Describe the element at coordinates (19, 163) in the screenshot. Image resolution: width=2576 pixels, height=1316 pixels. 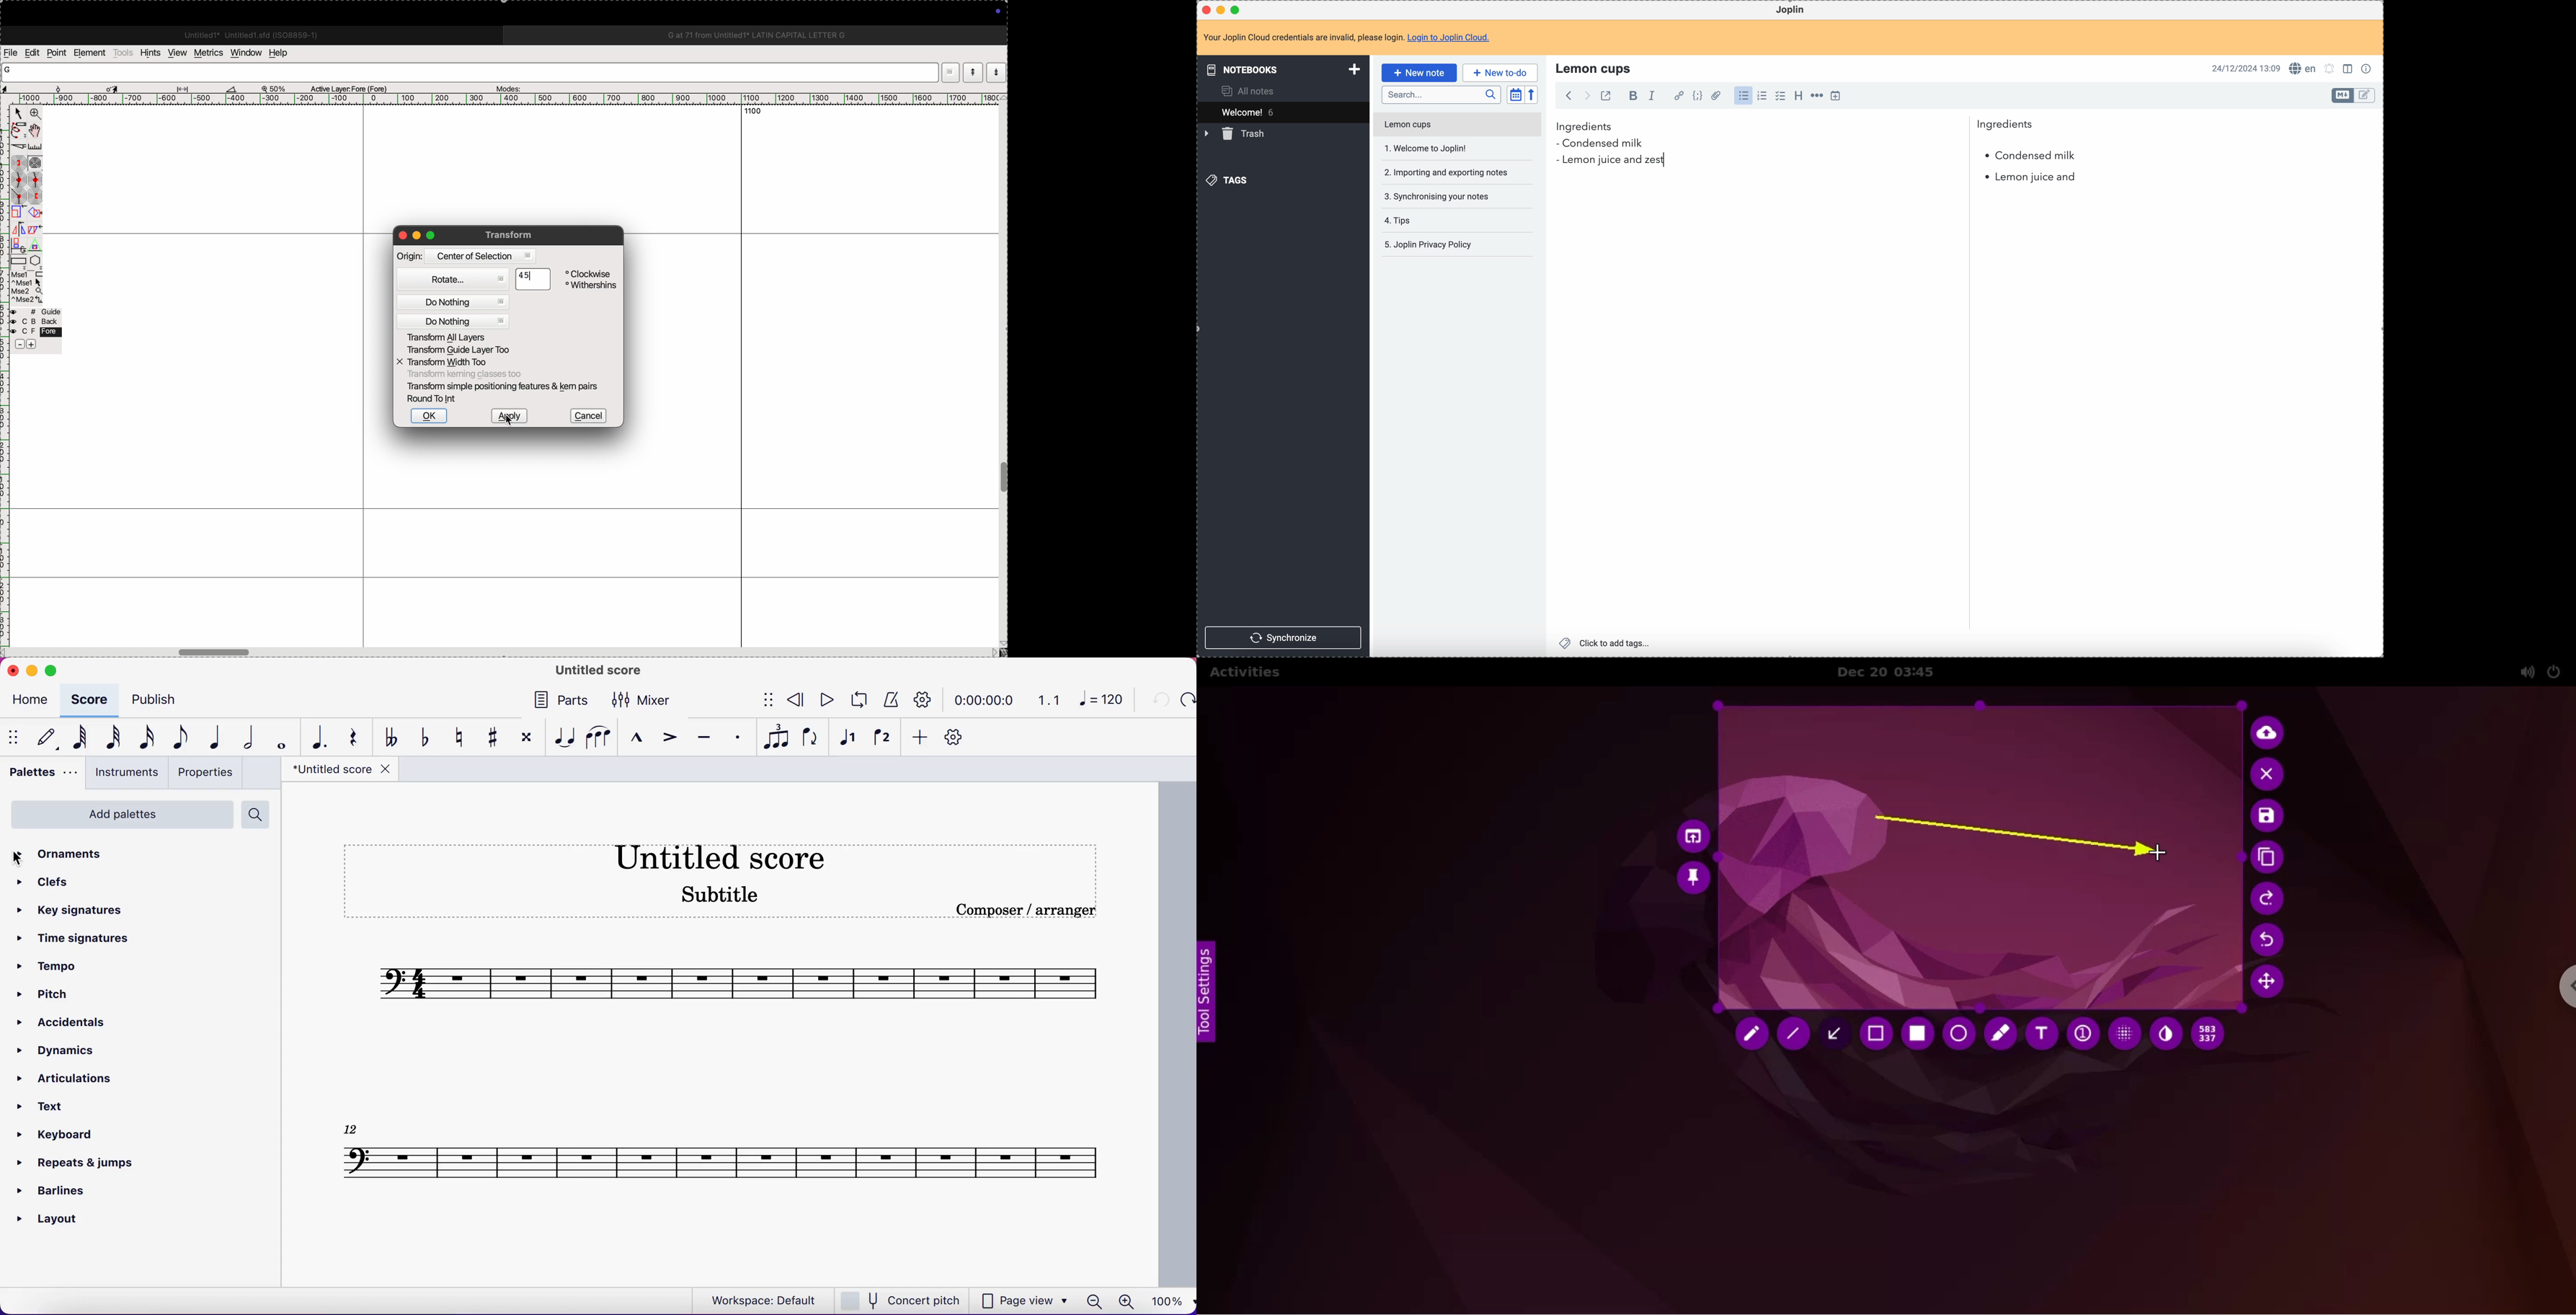
I see `next constraint point` at that location.